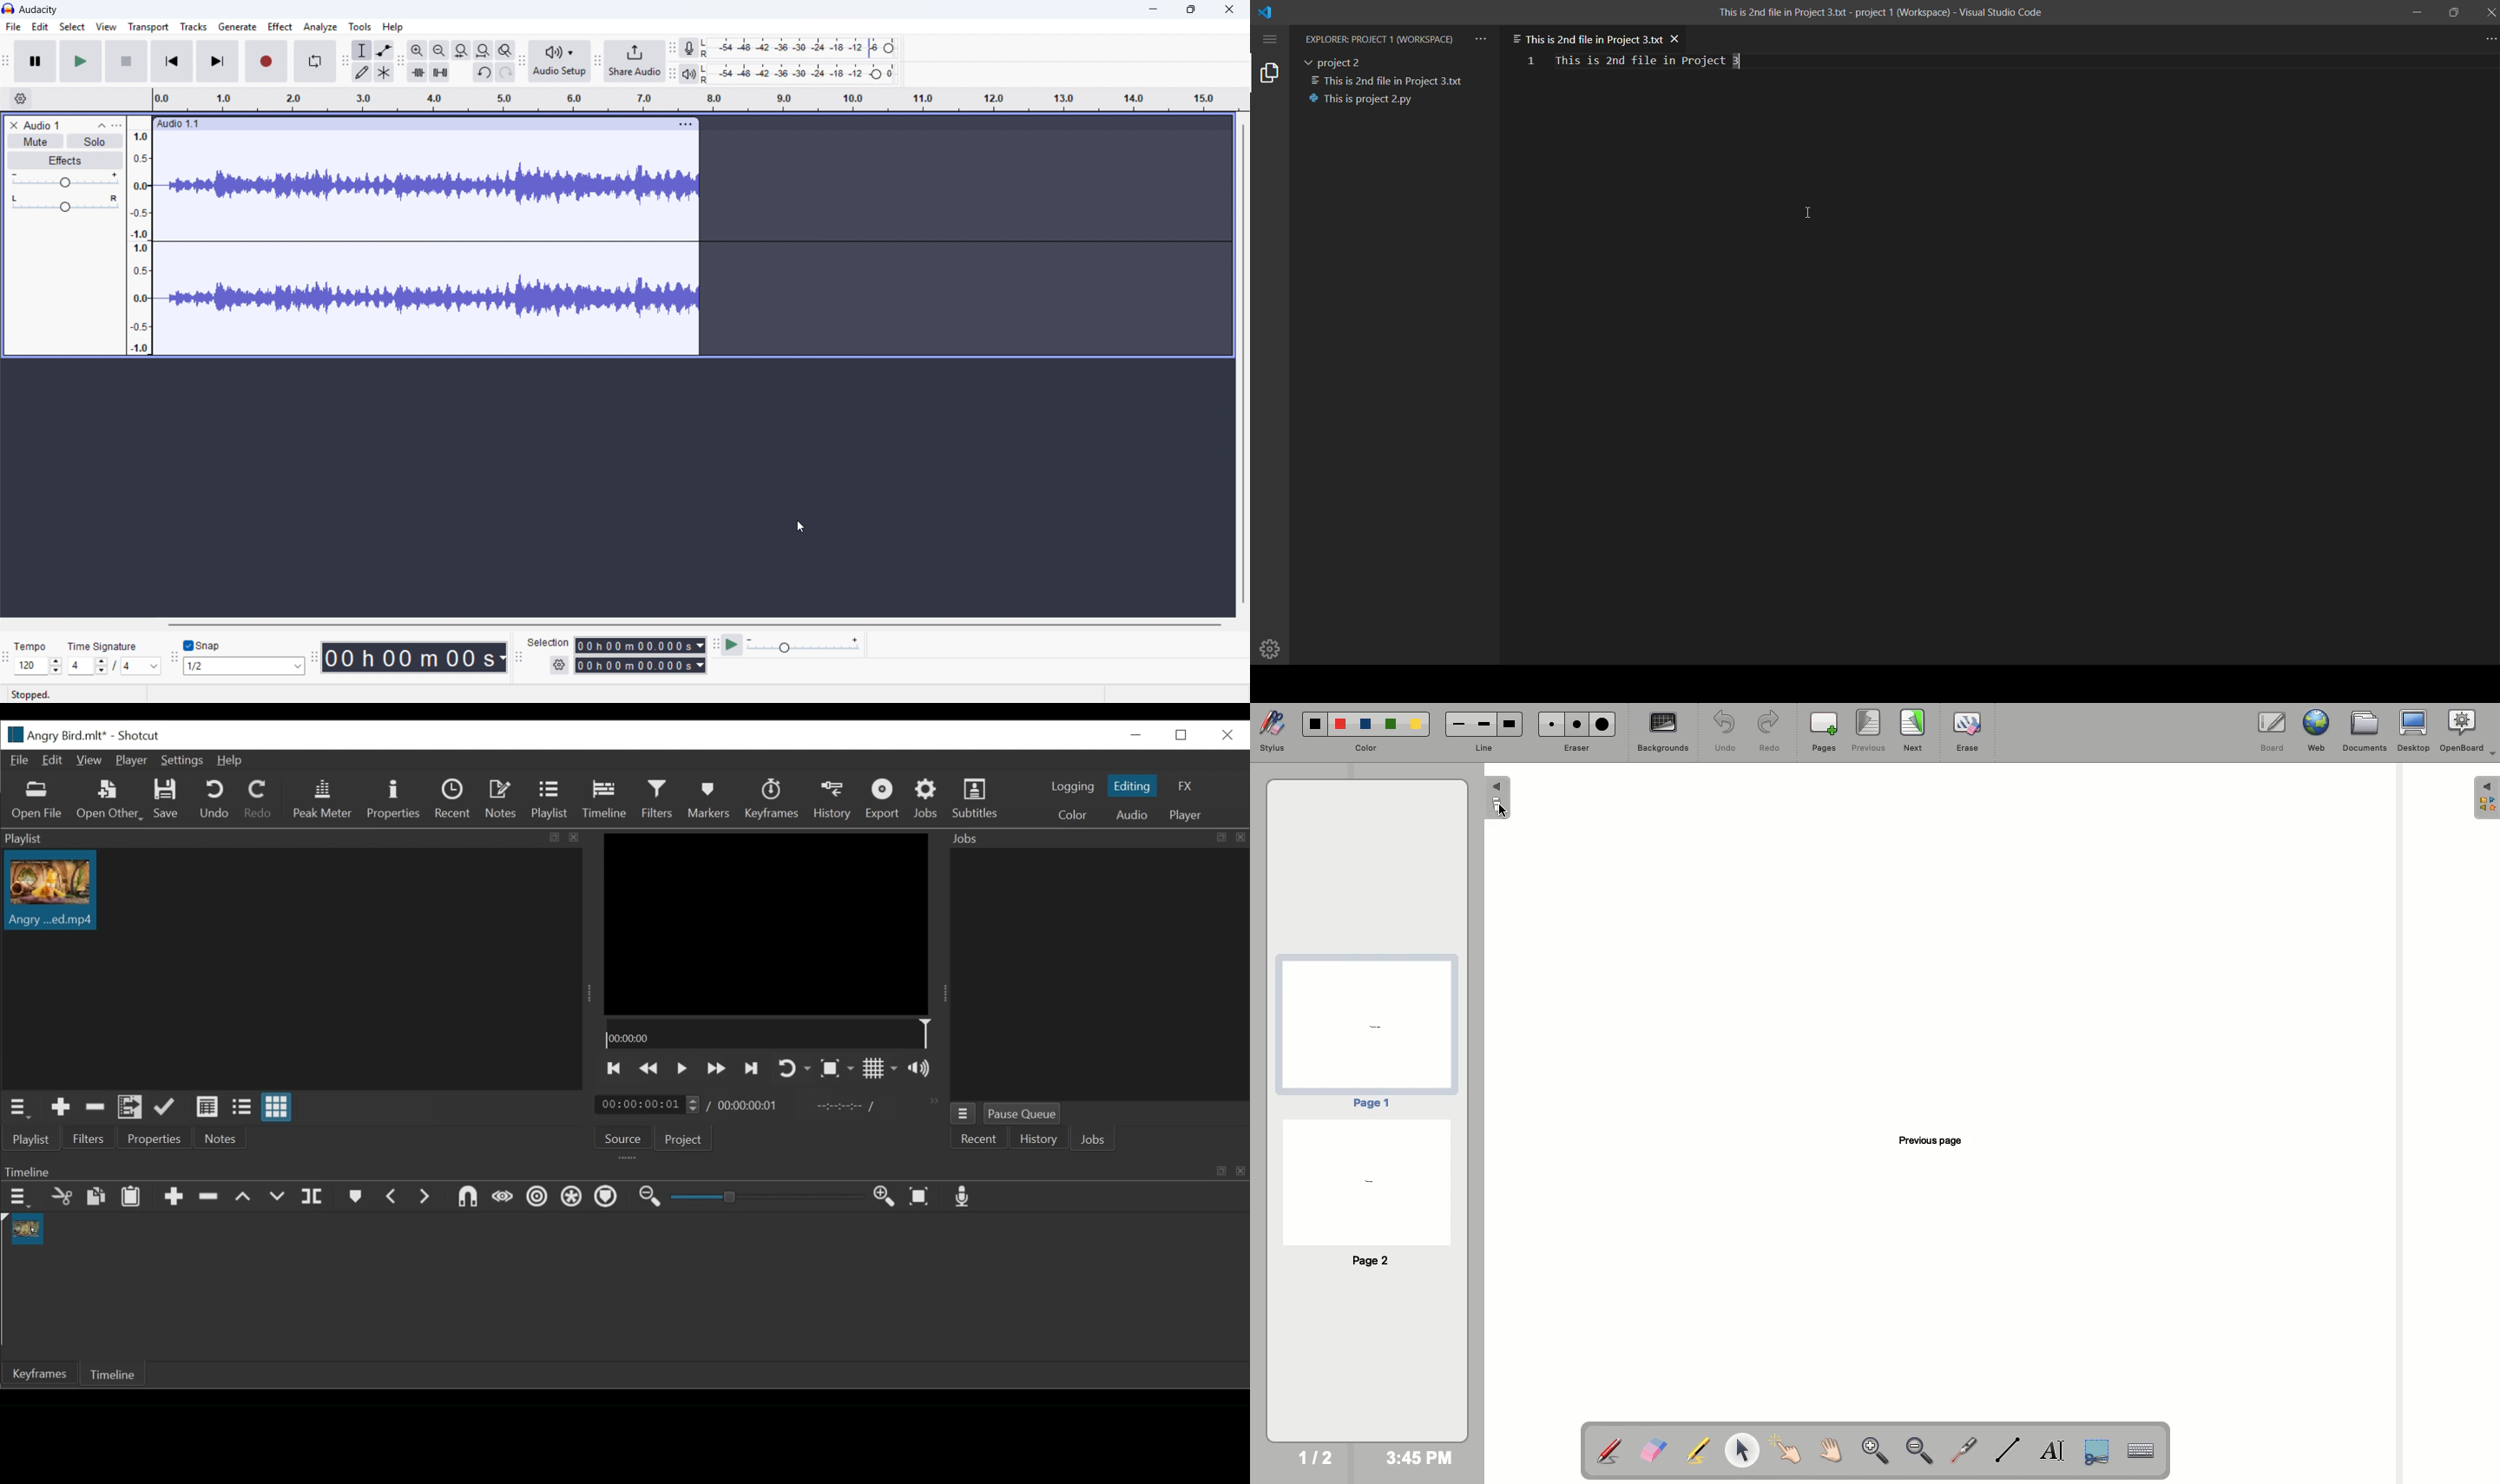 The width and height of the screenshot is (2520, 1484). Describe the element at coordinates (38, 10) in the screenshot. I see `title ` at that location.